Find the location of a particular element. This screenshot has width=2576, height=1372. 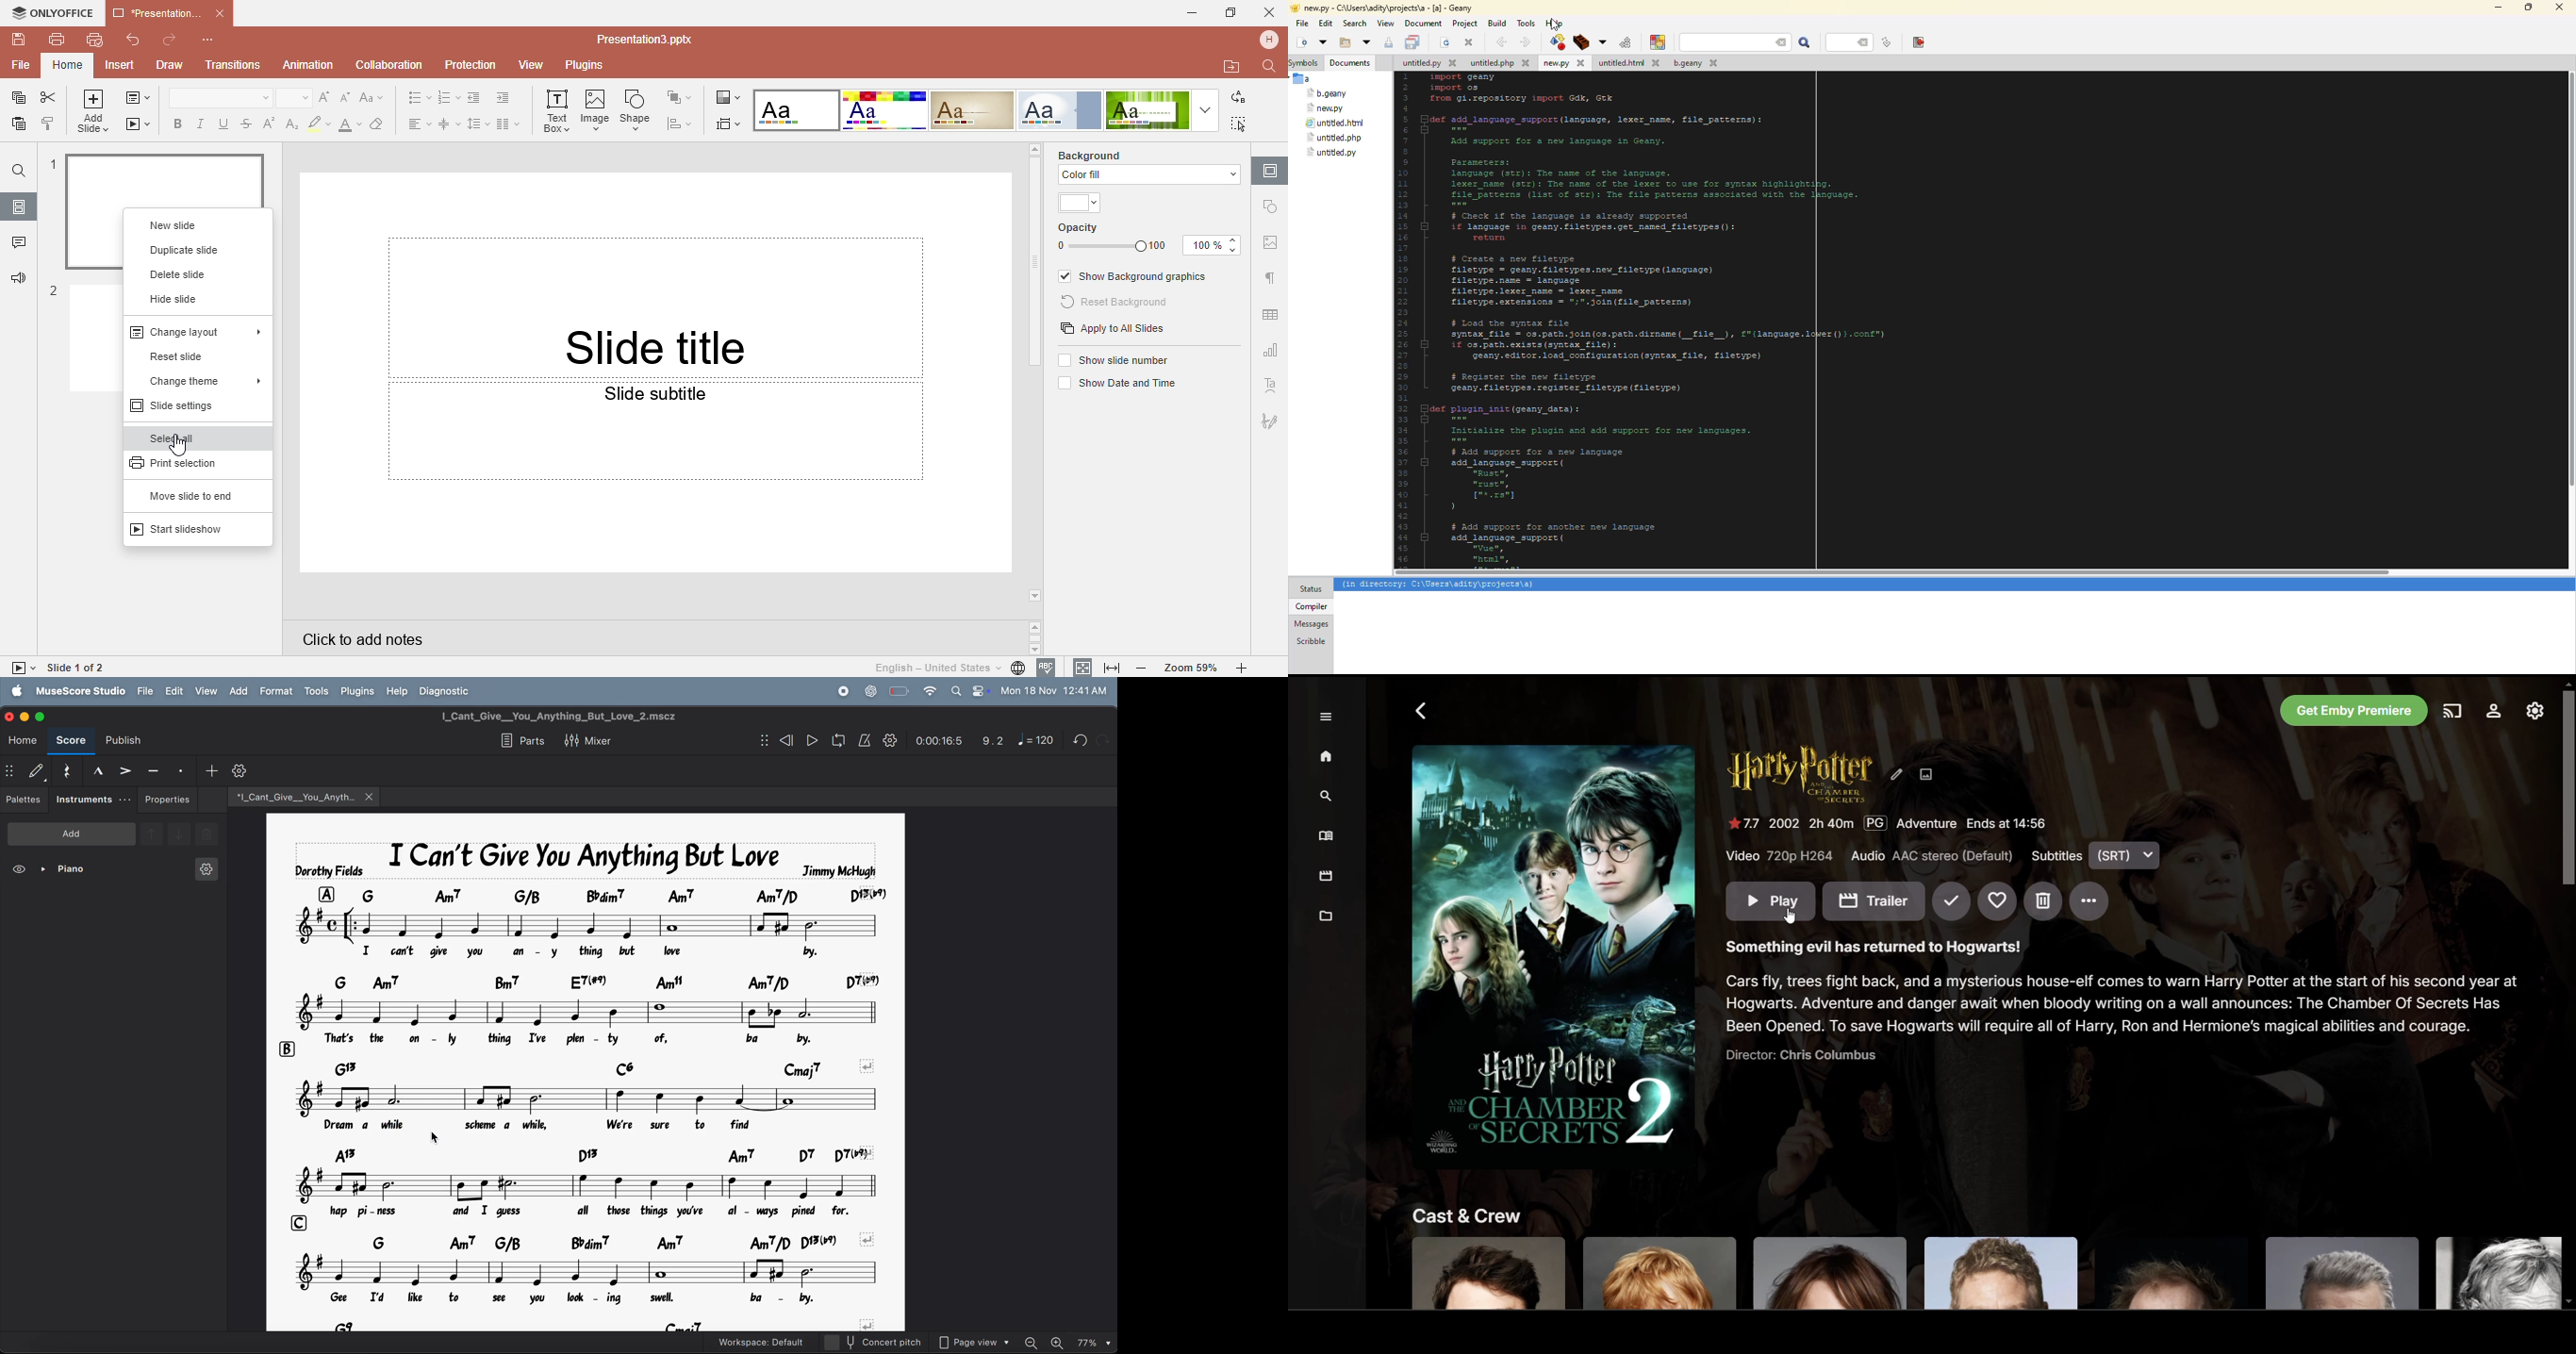

Cursor on select all is located at coordinates (179, 444).